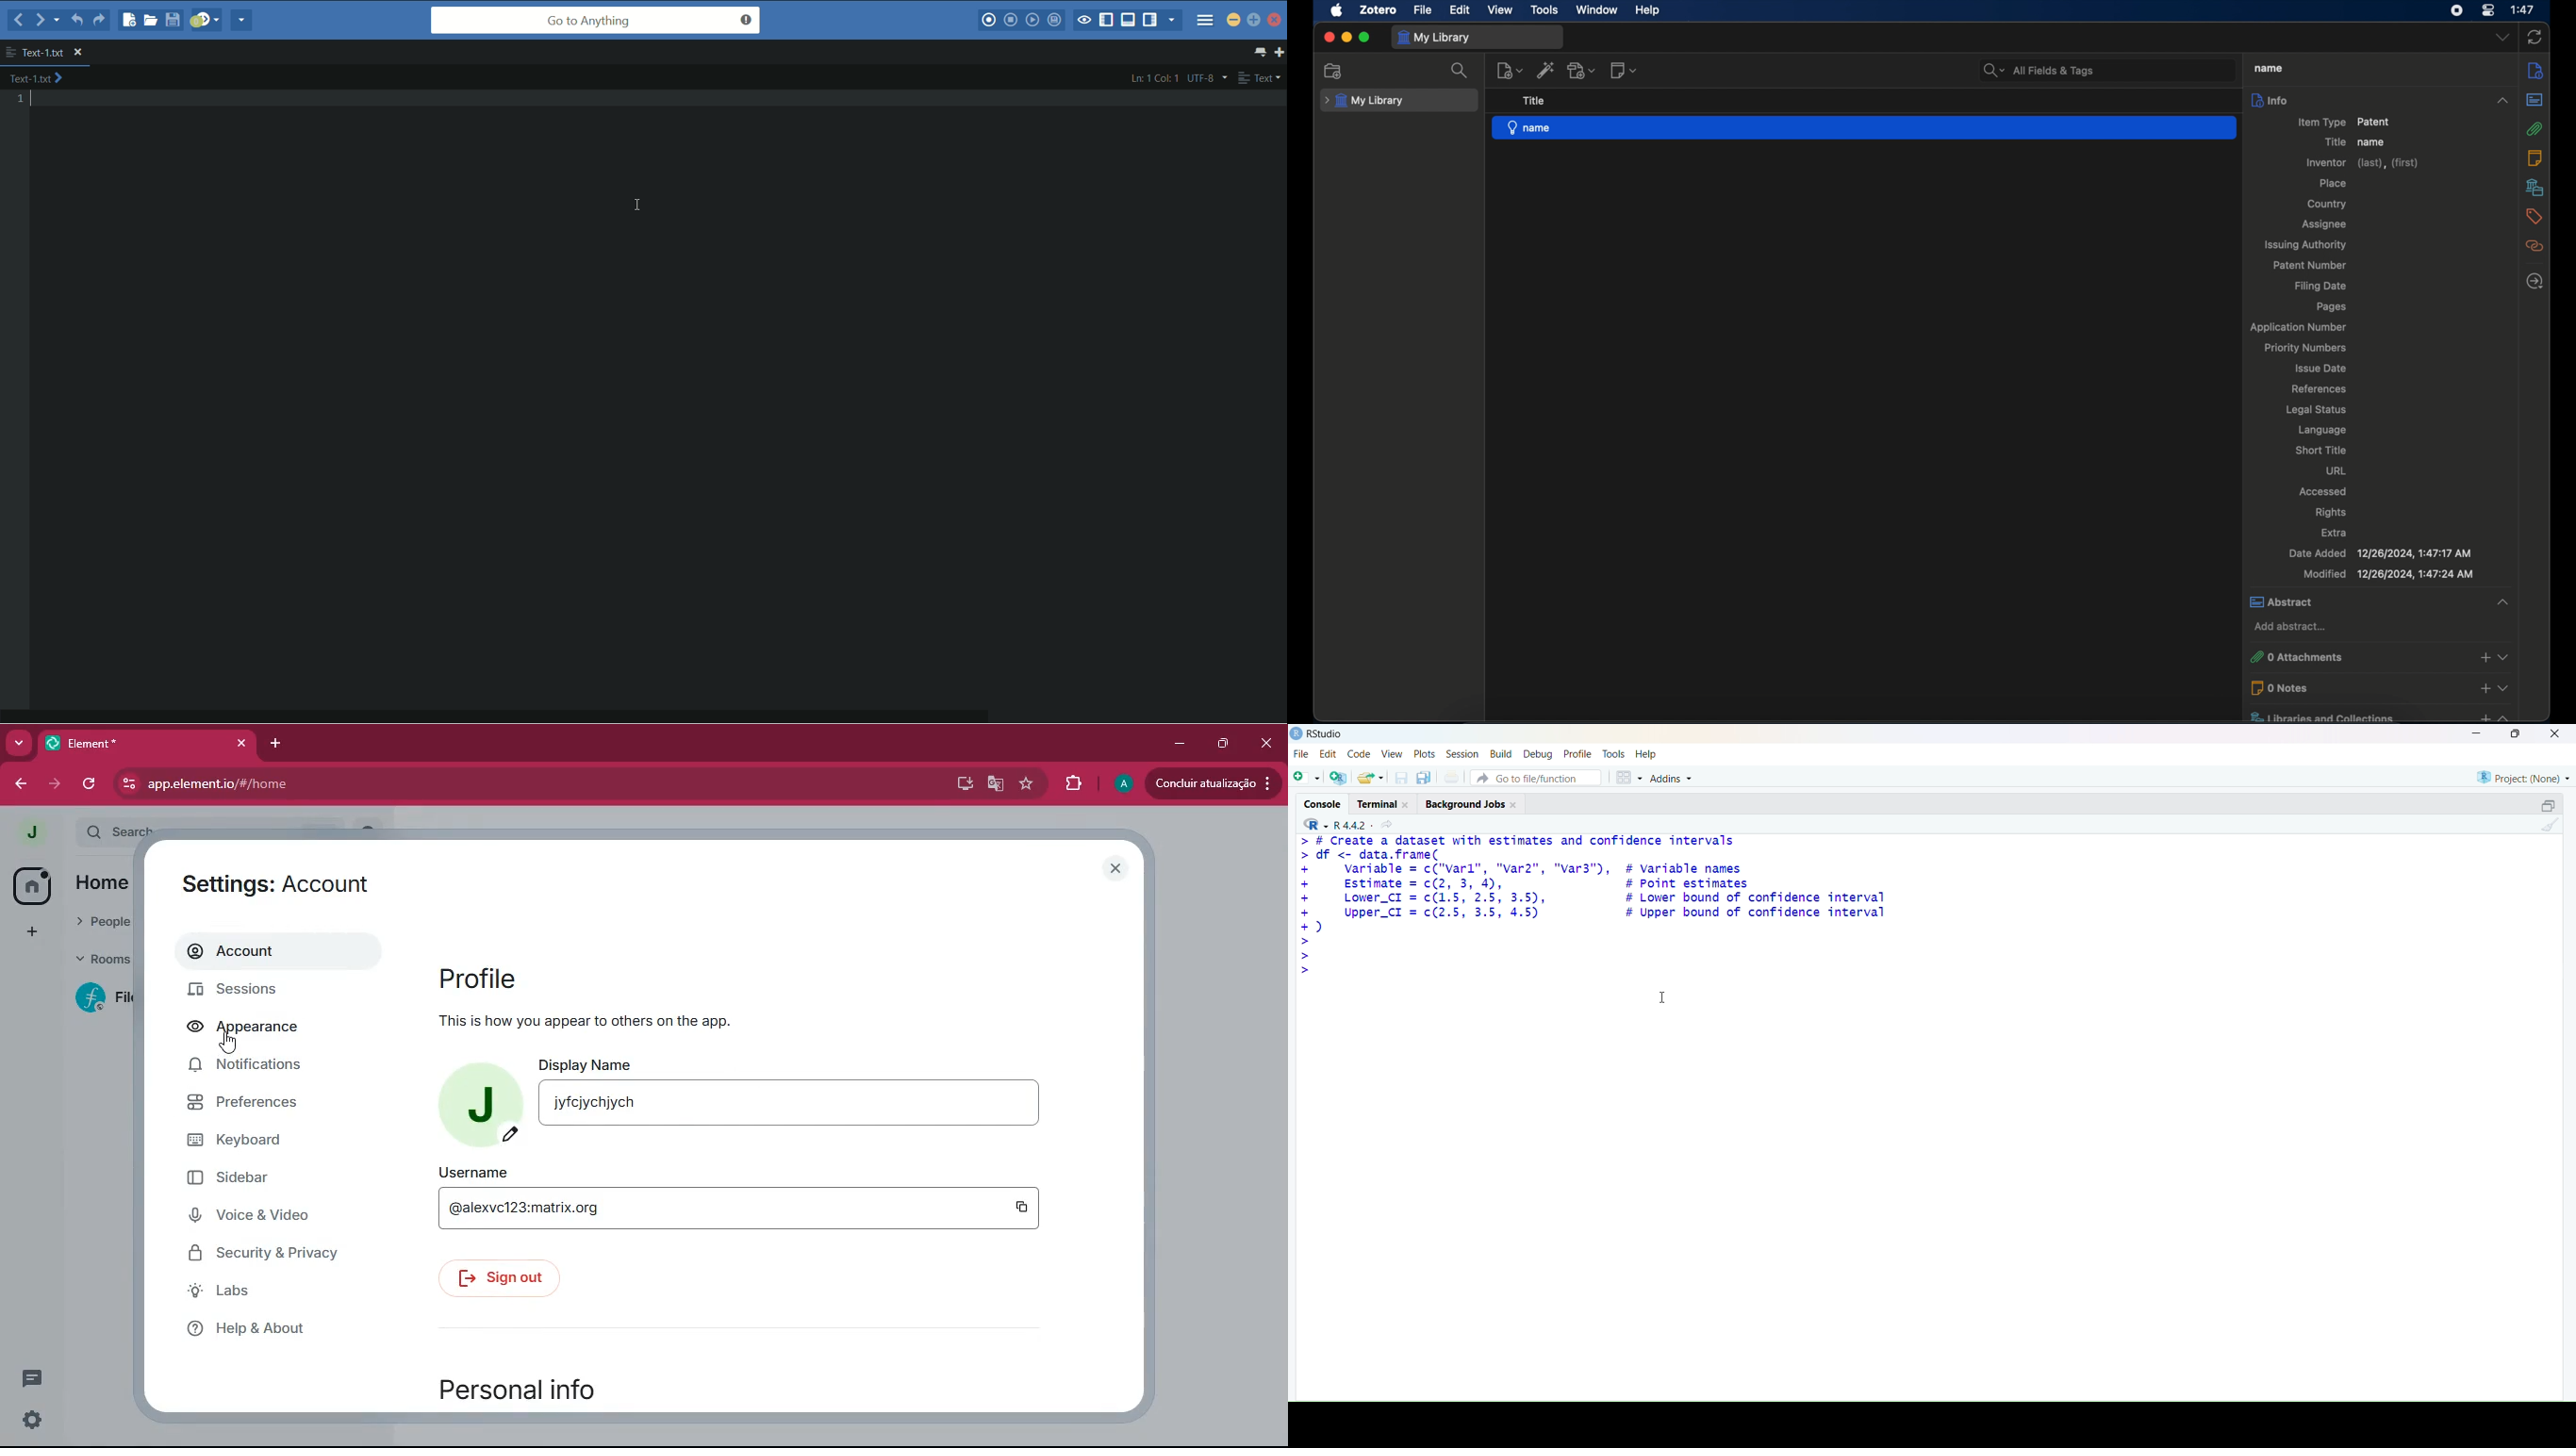  What do you see at coordinates (2333, 307) in the screenshot?
I see `pages` at bounding box center [2333, 307].